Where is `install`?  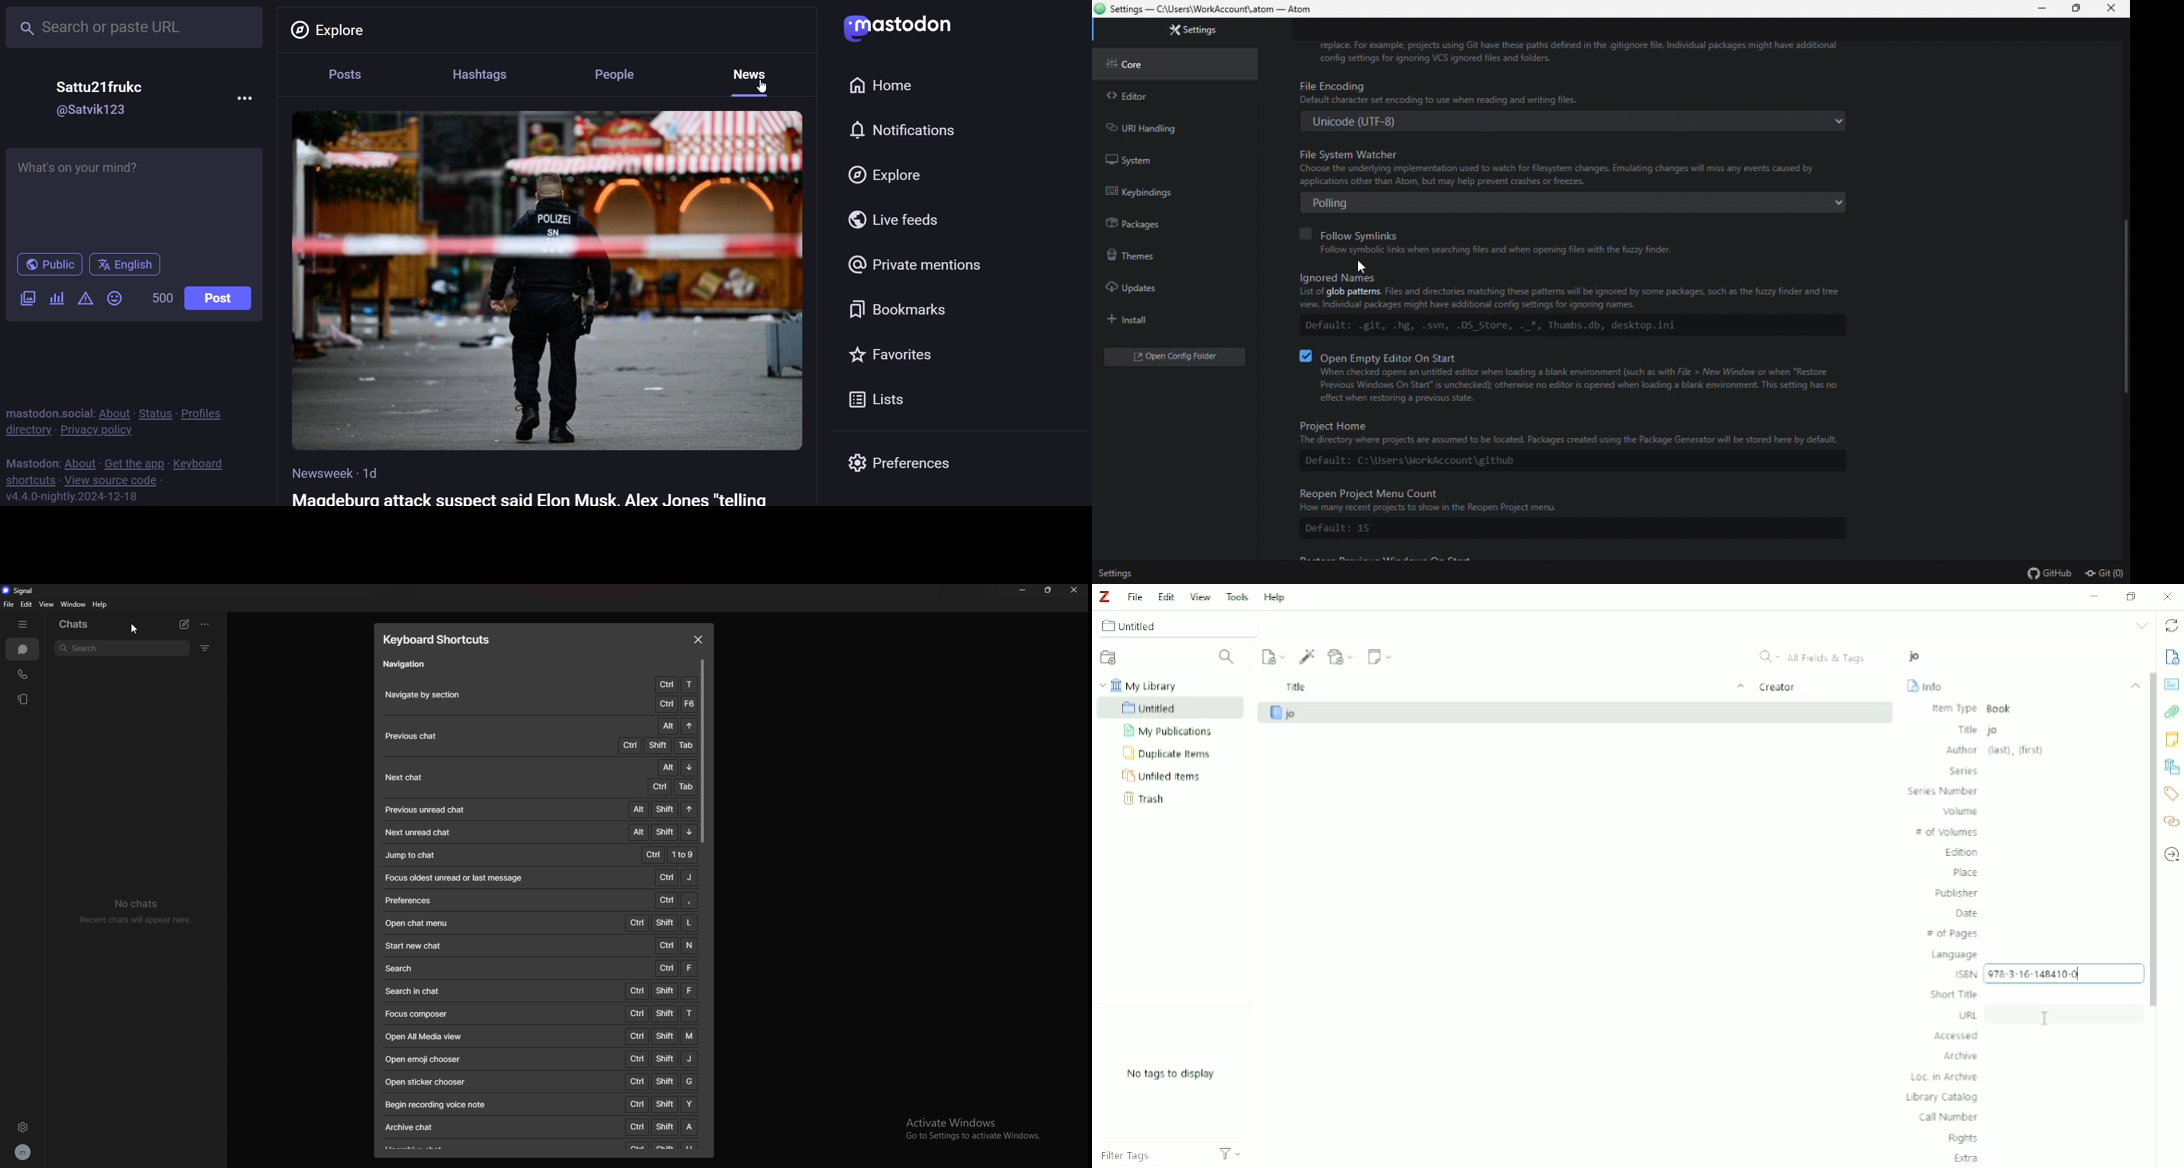
install is located at coordinates (1163, 318).